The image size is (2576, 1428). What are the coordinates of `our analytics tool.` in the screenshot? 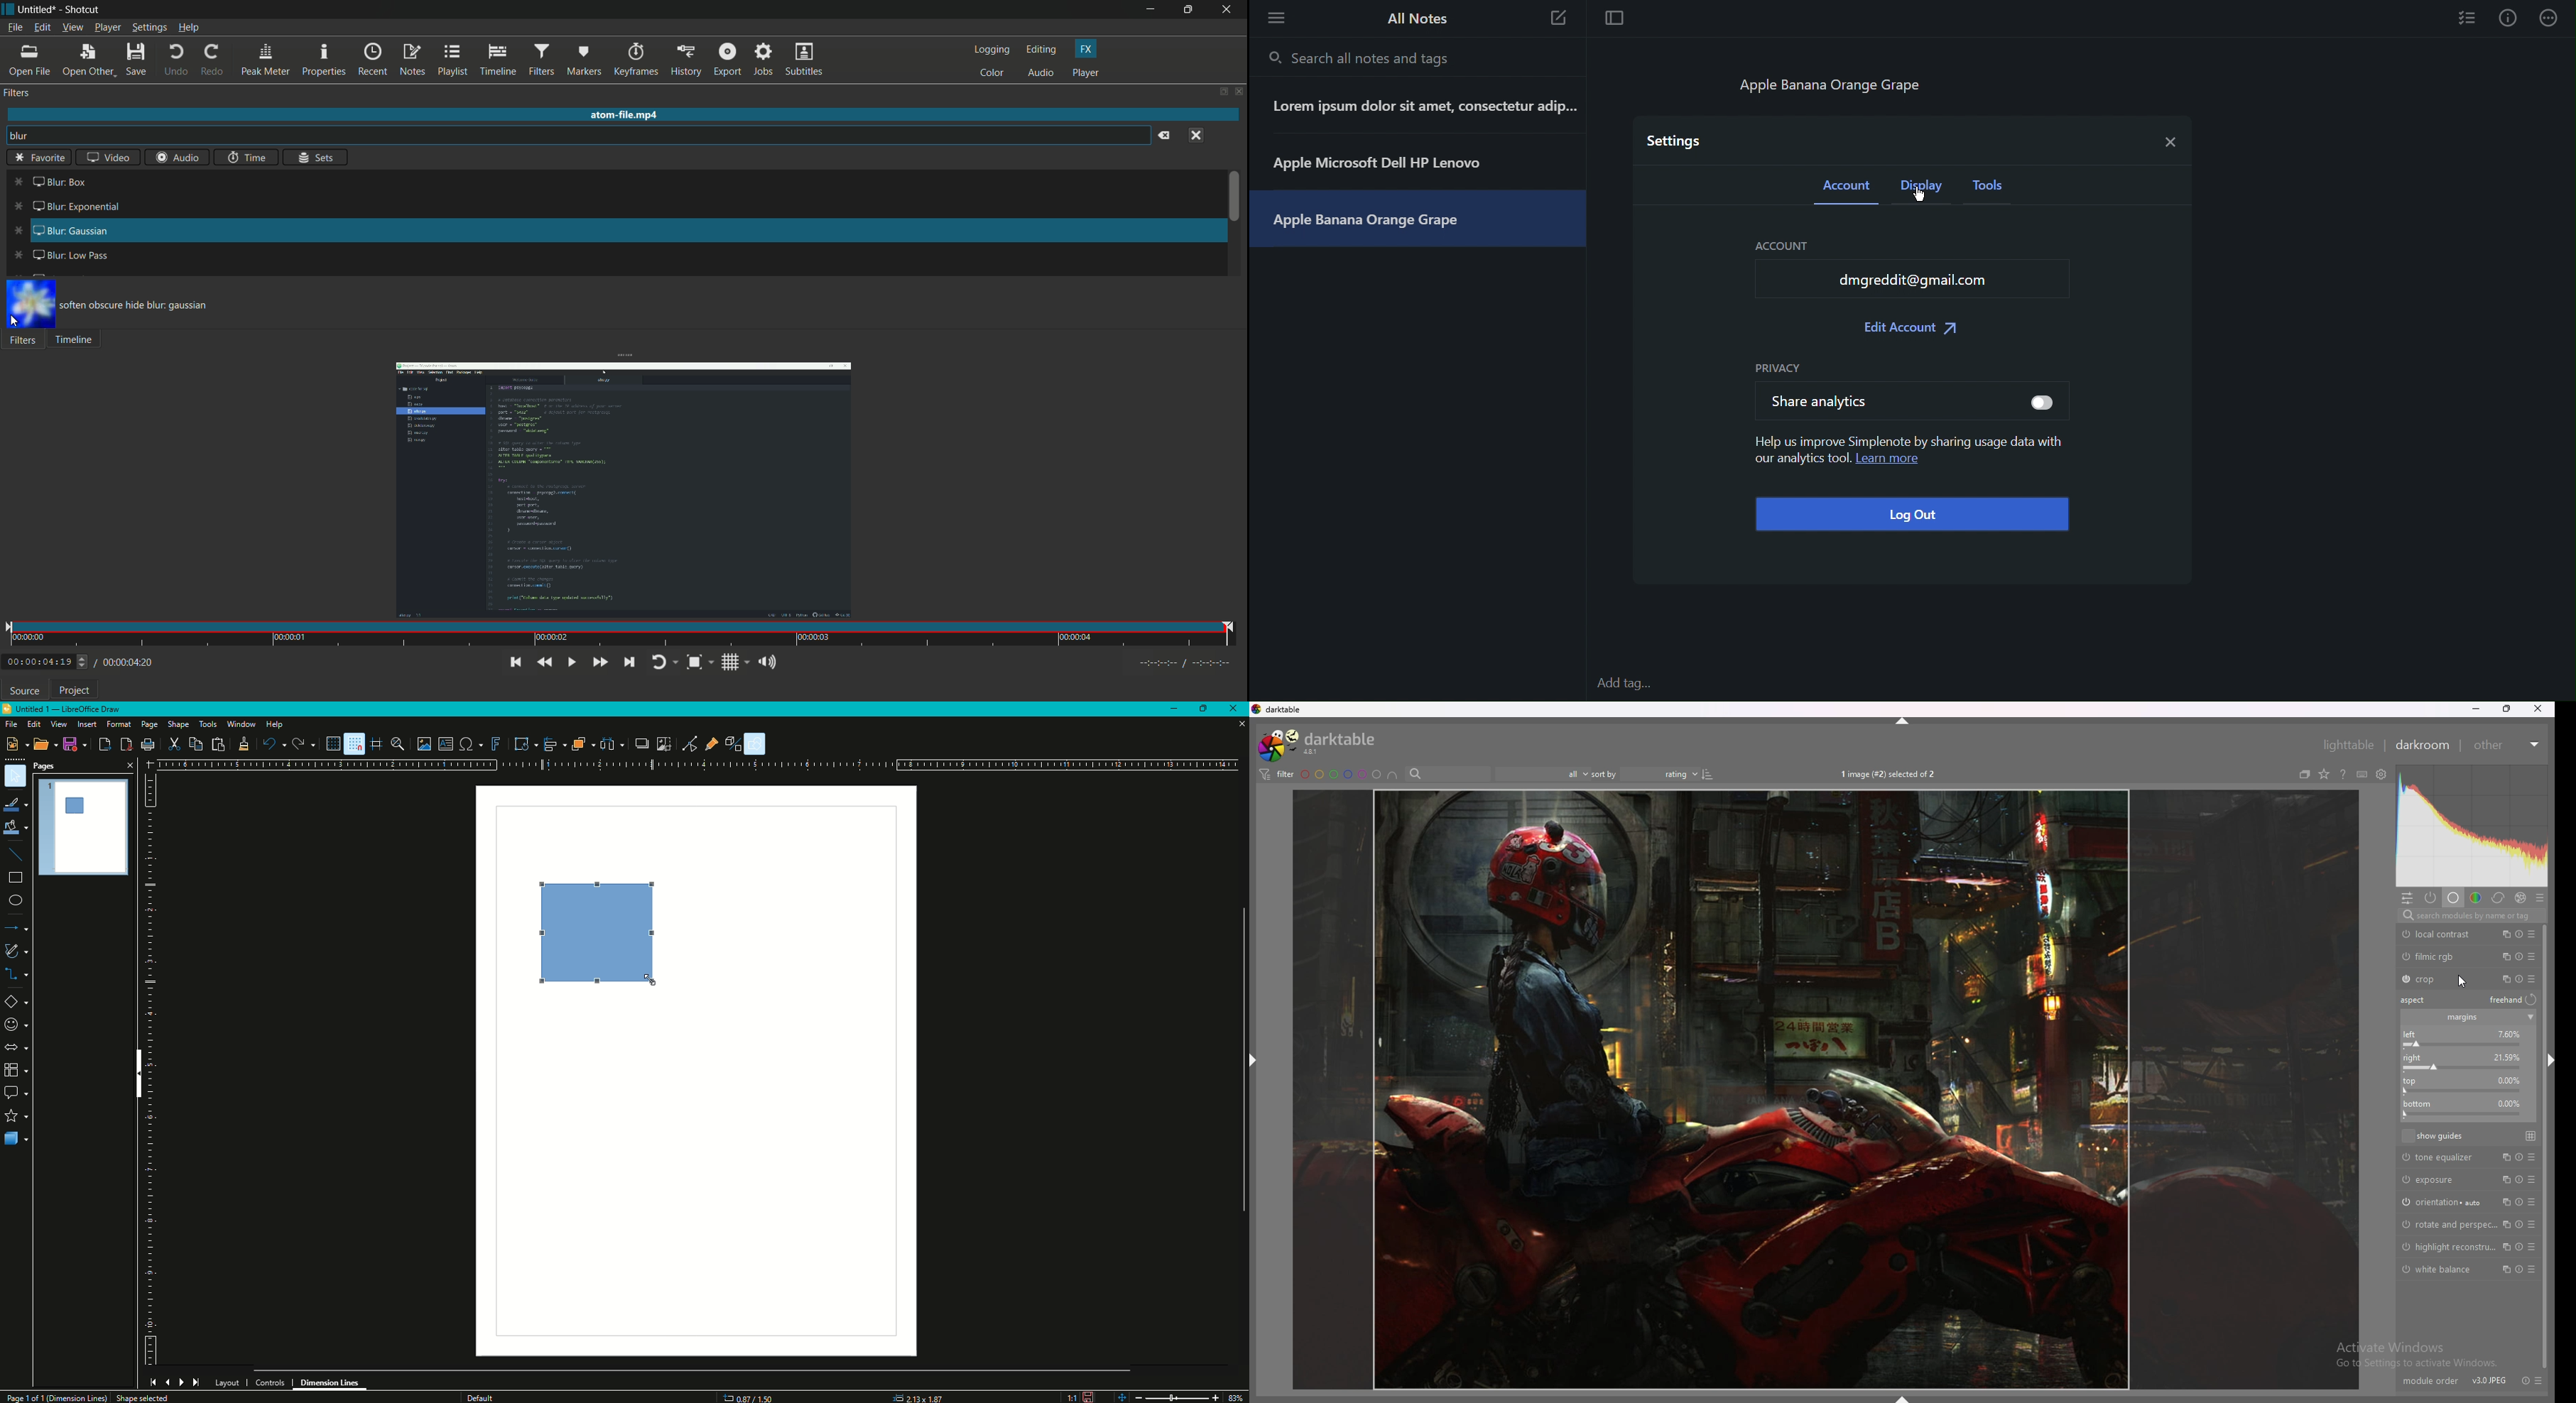 It's located at (1798, 461).